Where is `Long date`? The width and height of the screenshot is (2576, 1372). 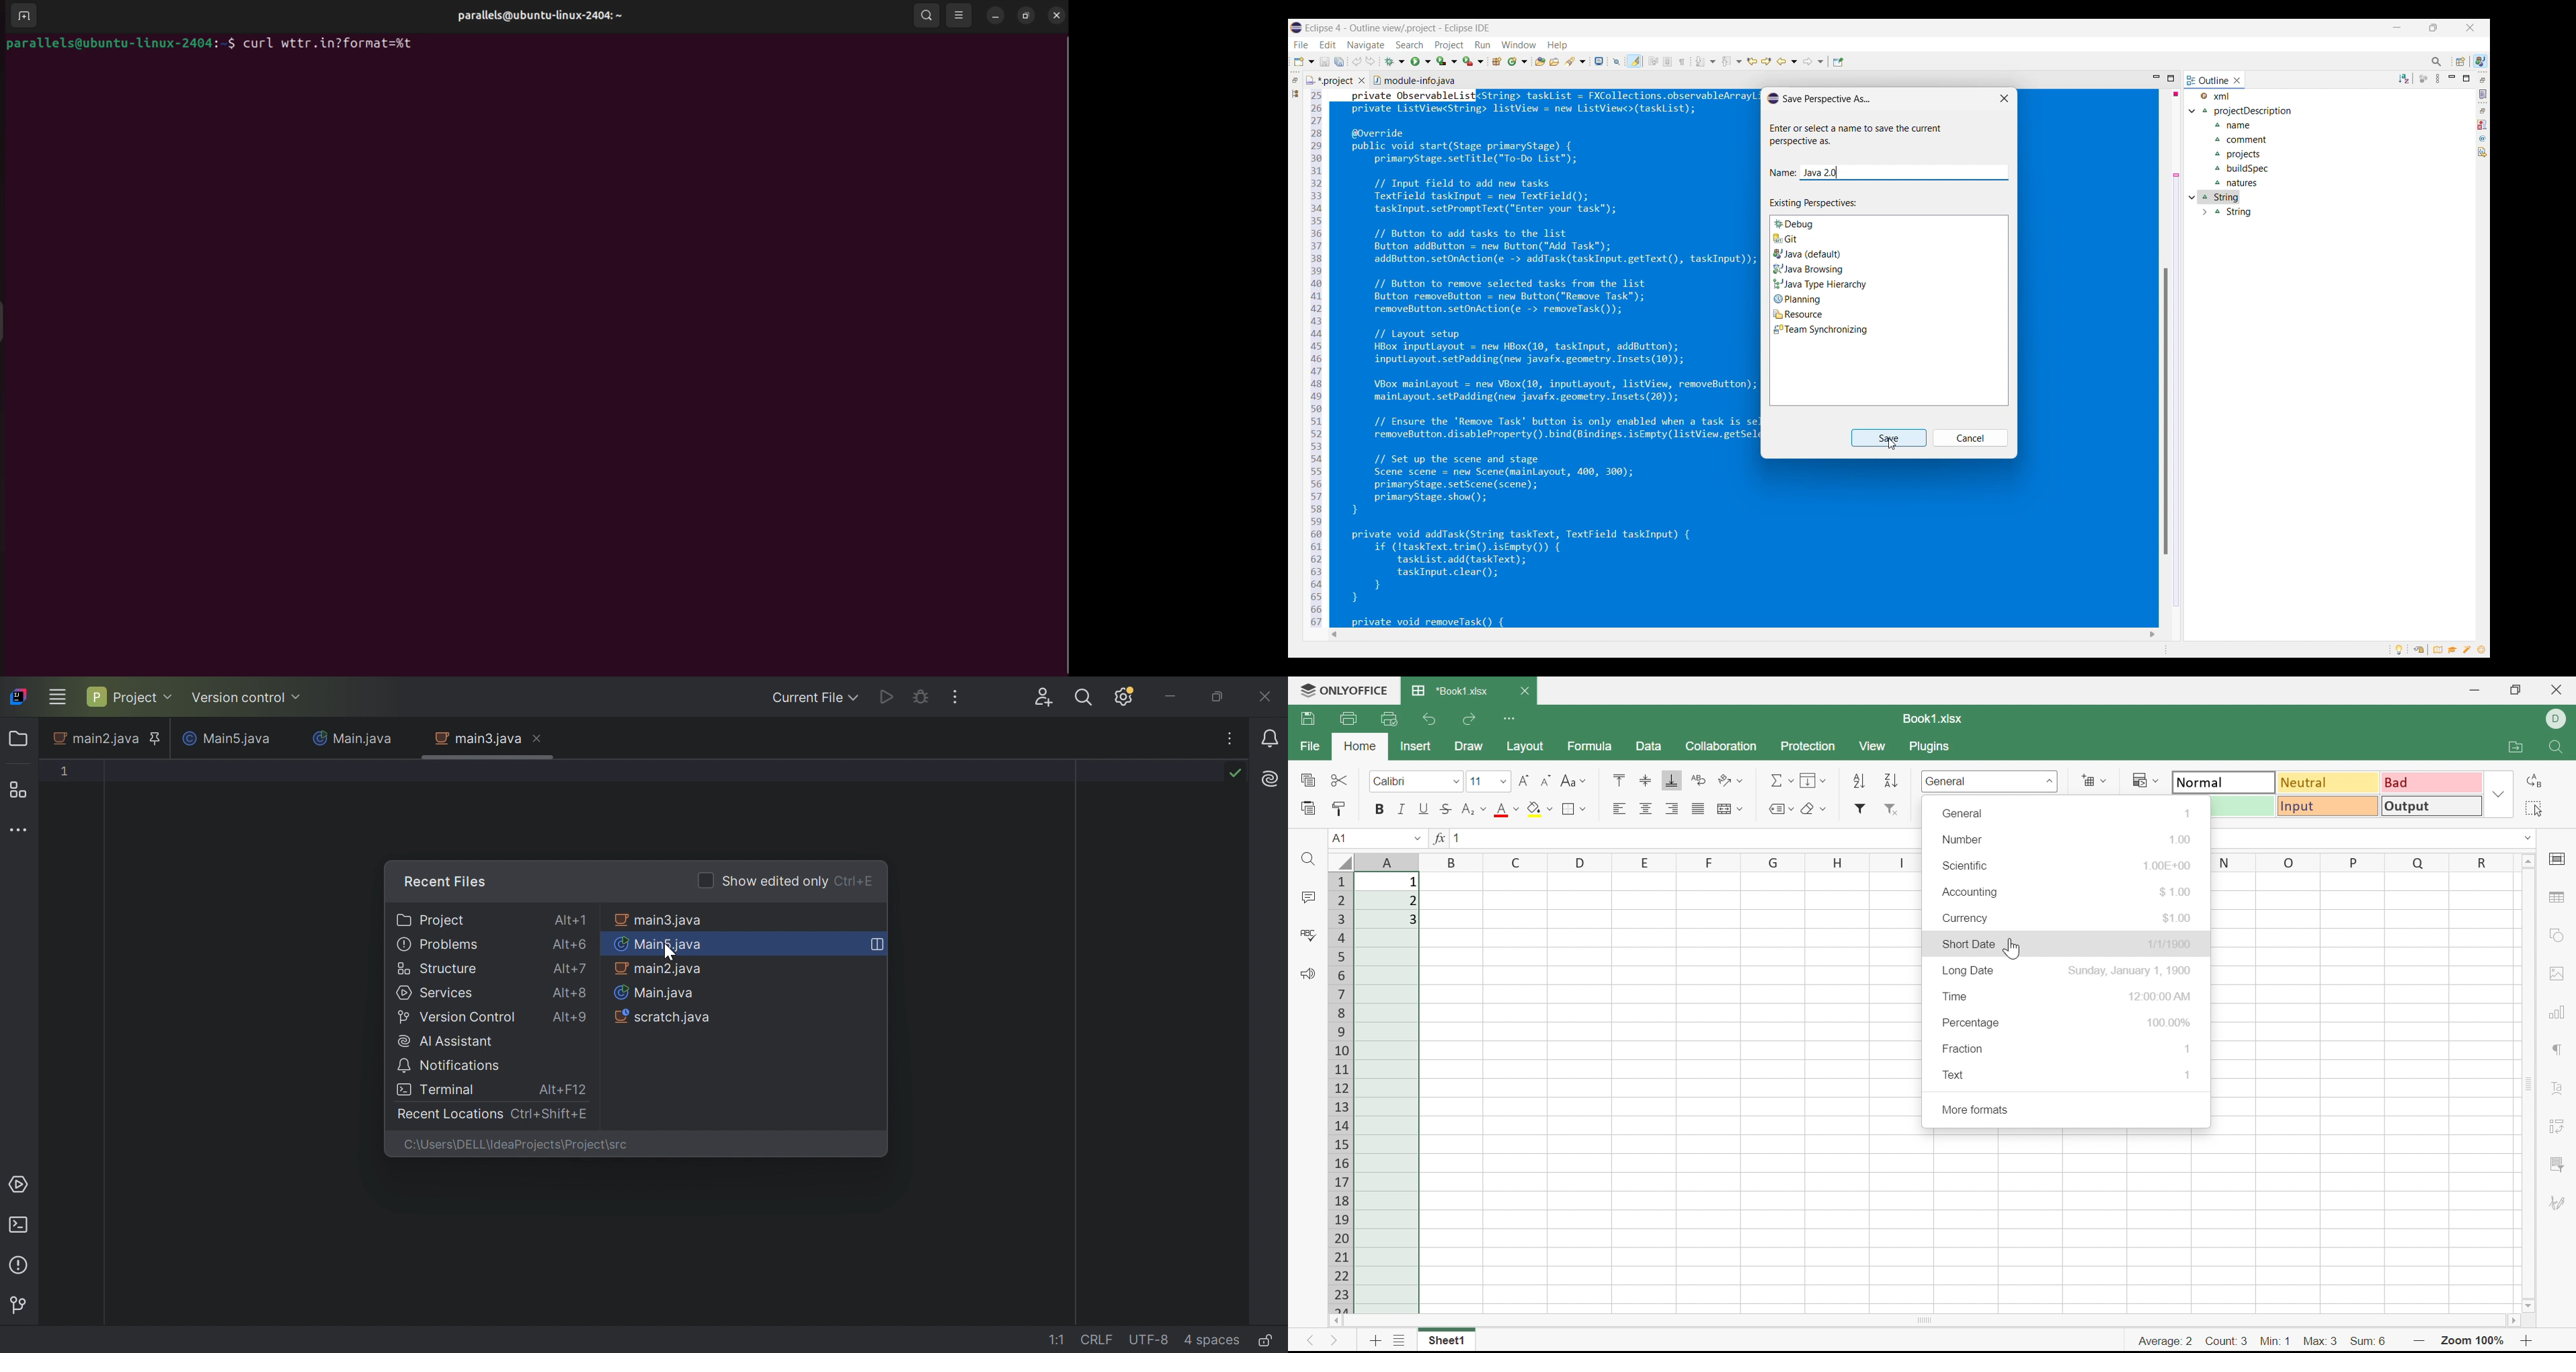
Long date is located at coordinates (1969, 970).